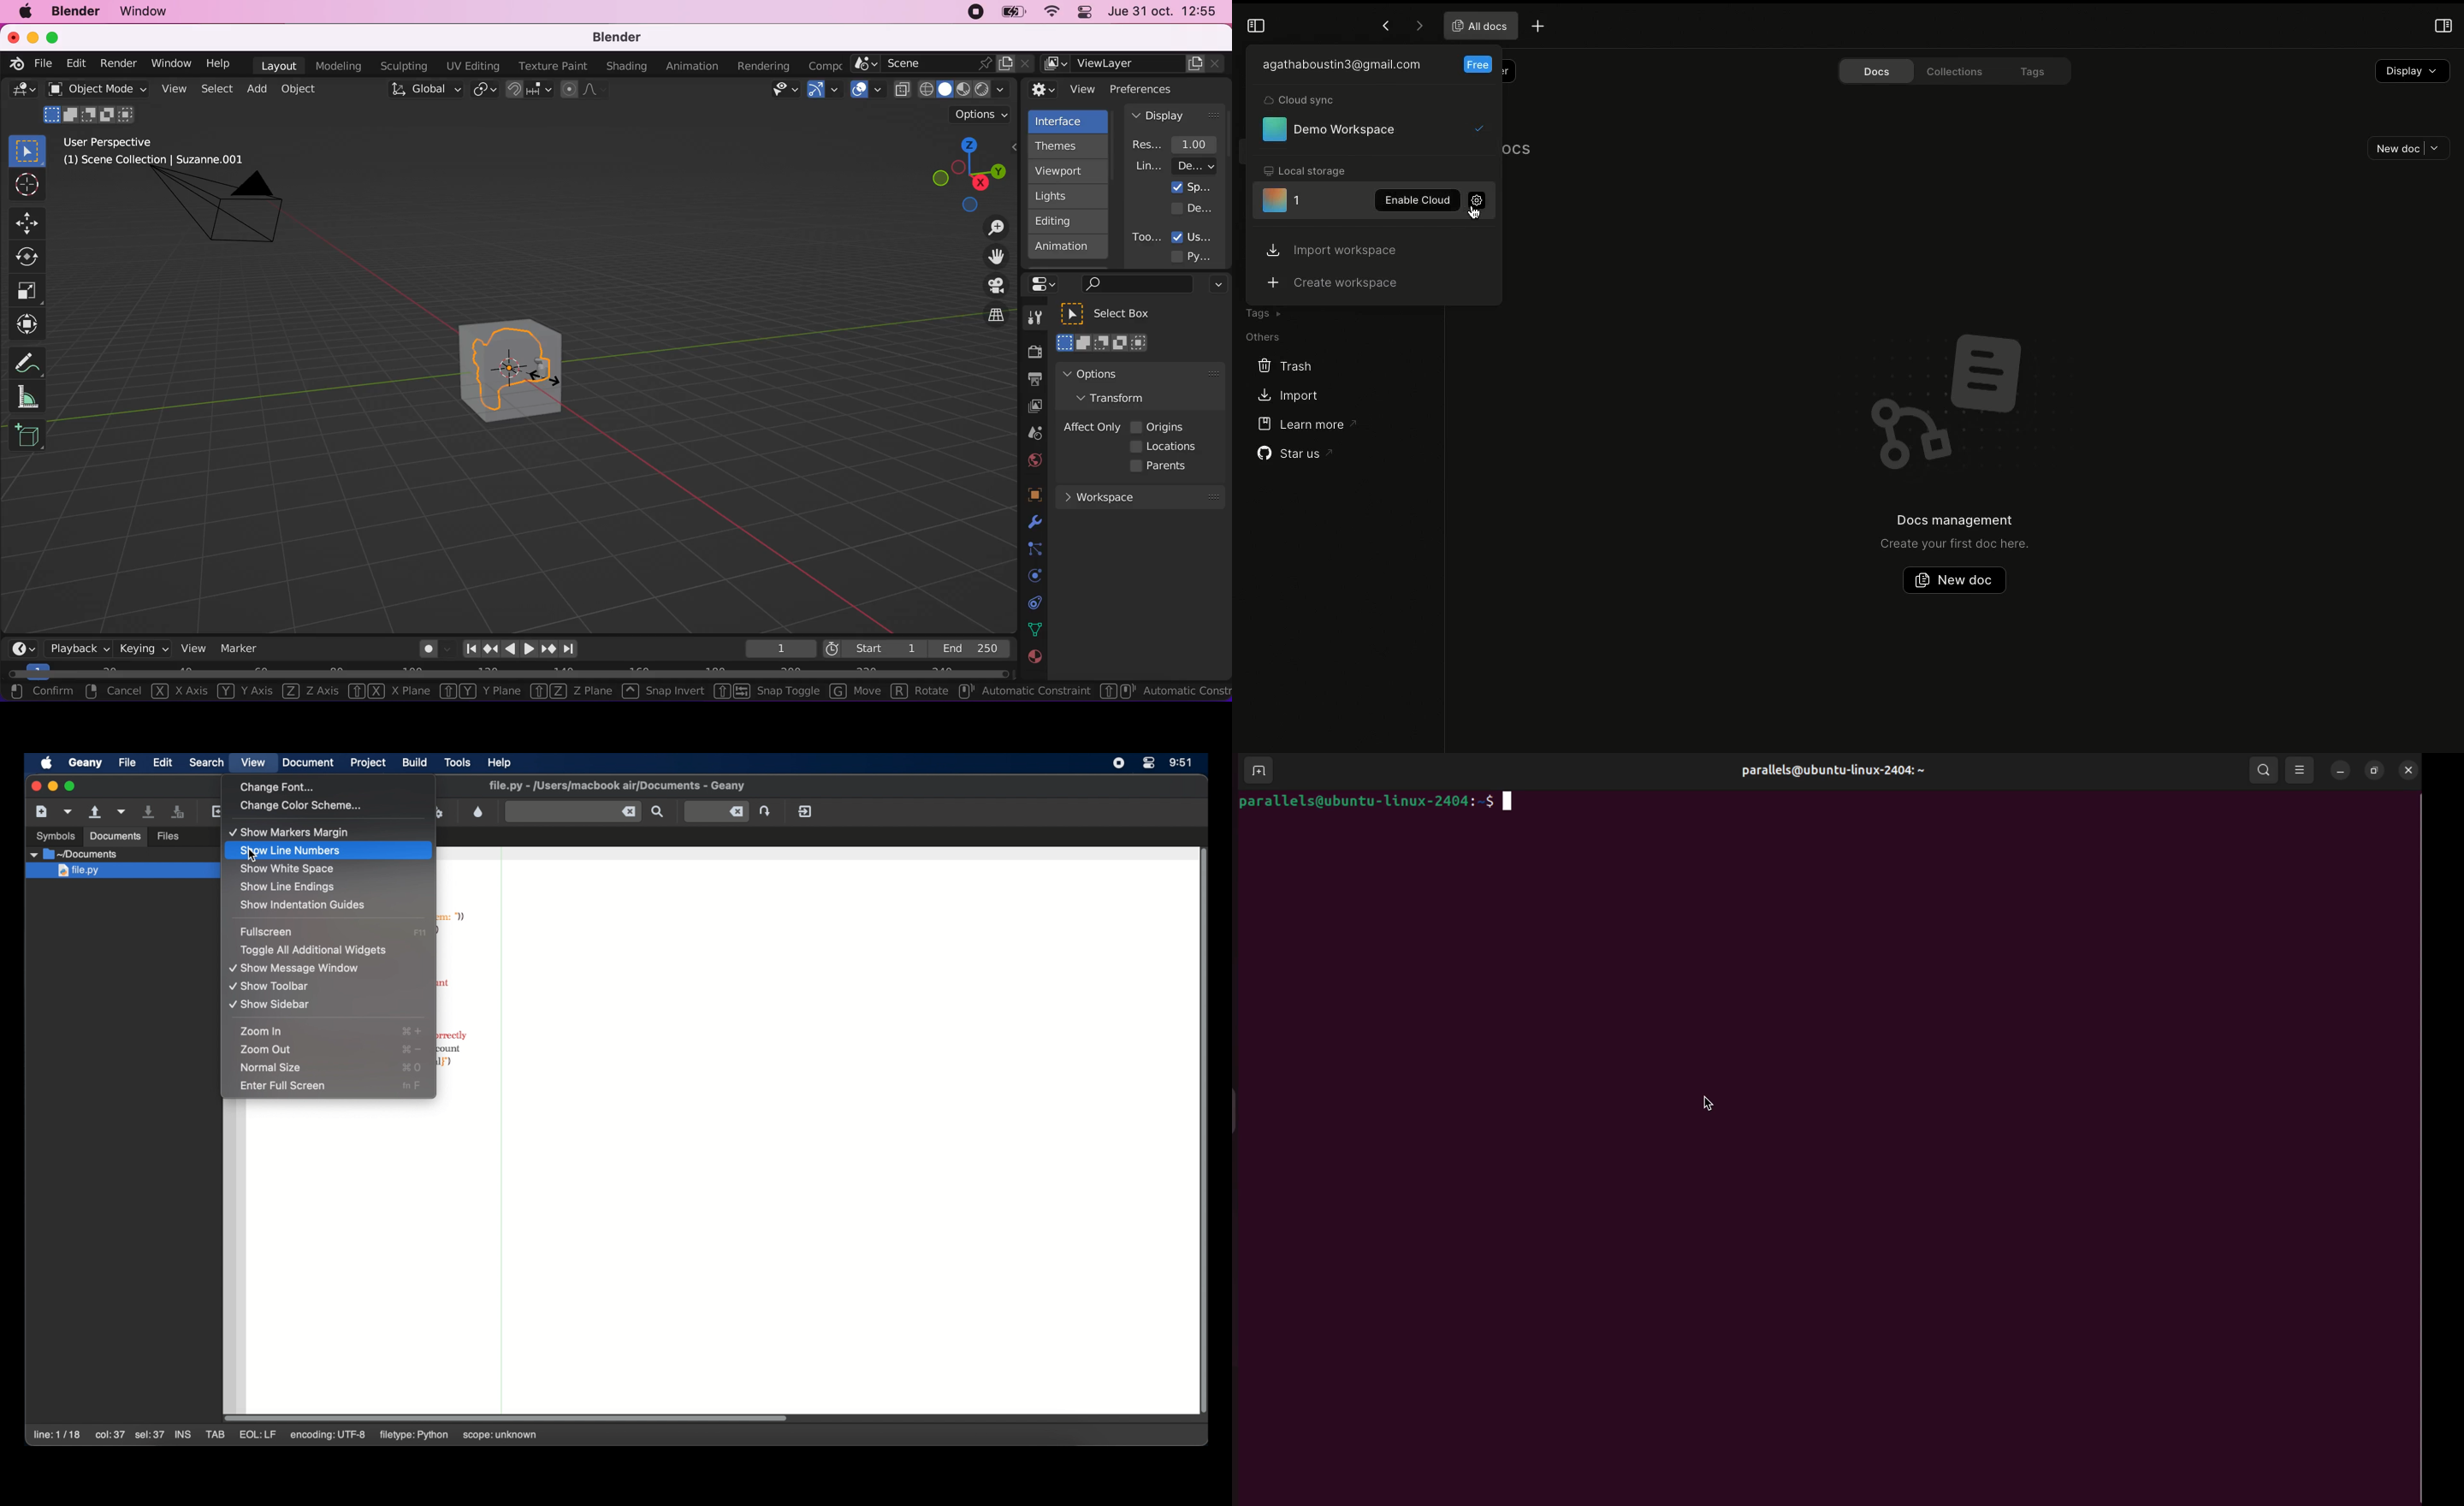 This screenshot has width=2464, height=1512. Describe the element at coordinates (568, 693) in the screenshot. I see `z plane` at that location.